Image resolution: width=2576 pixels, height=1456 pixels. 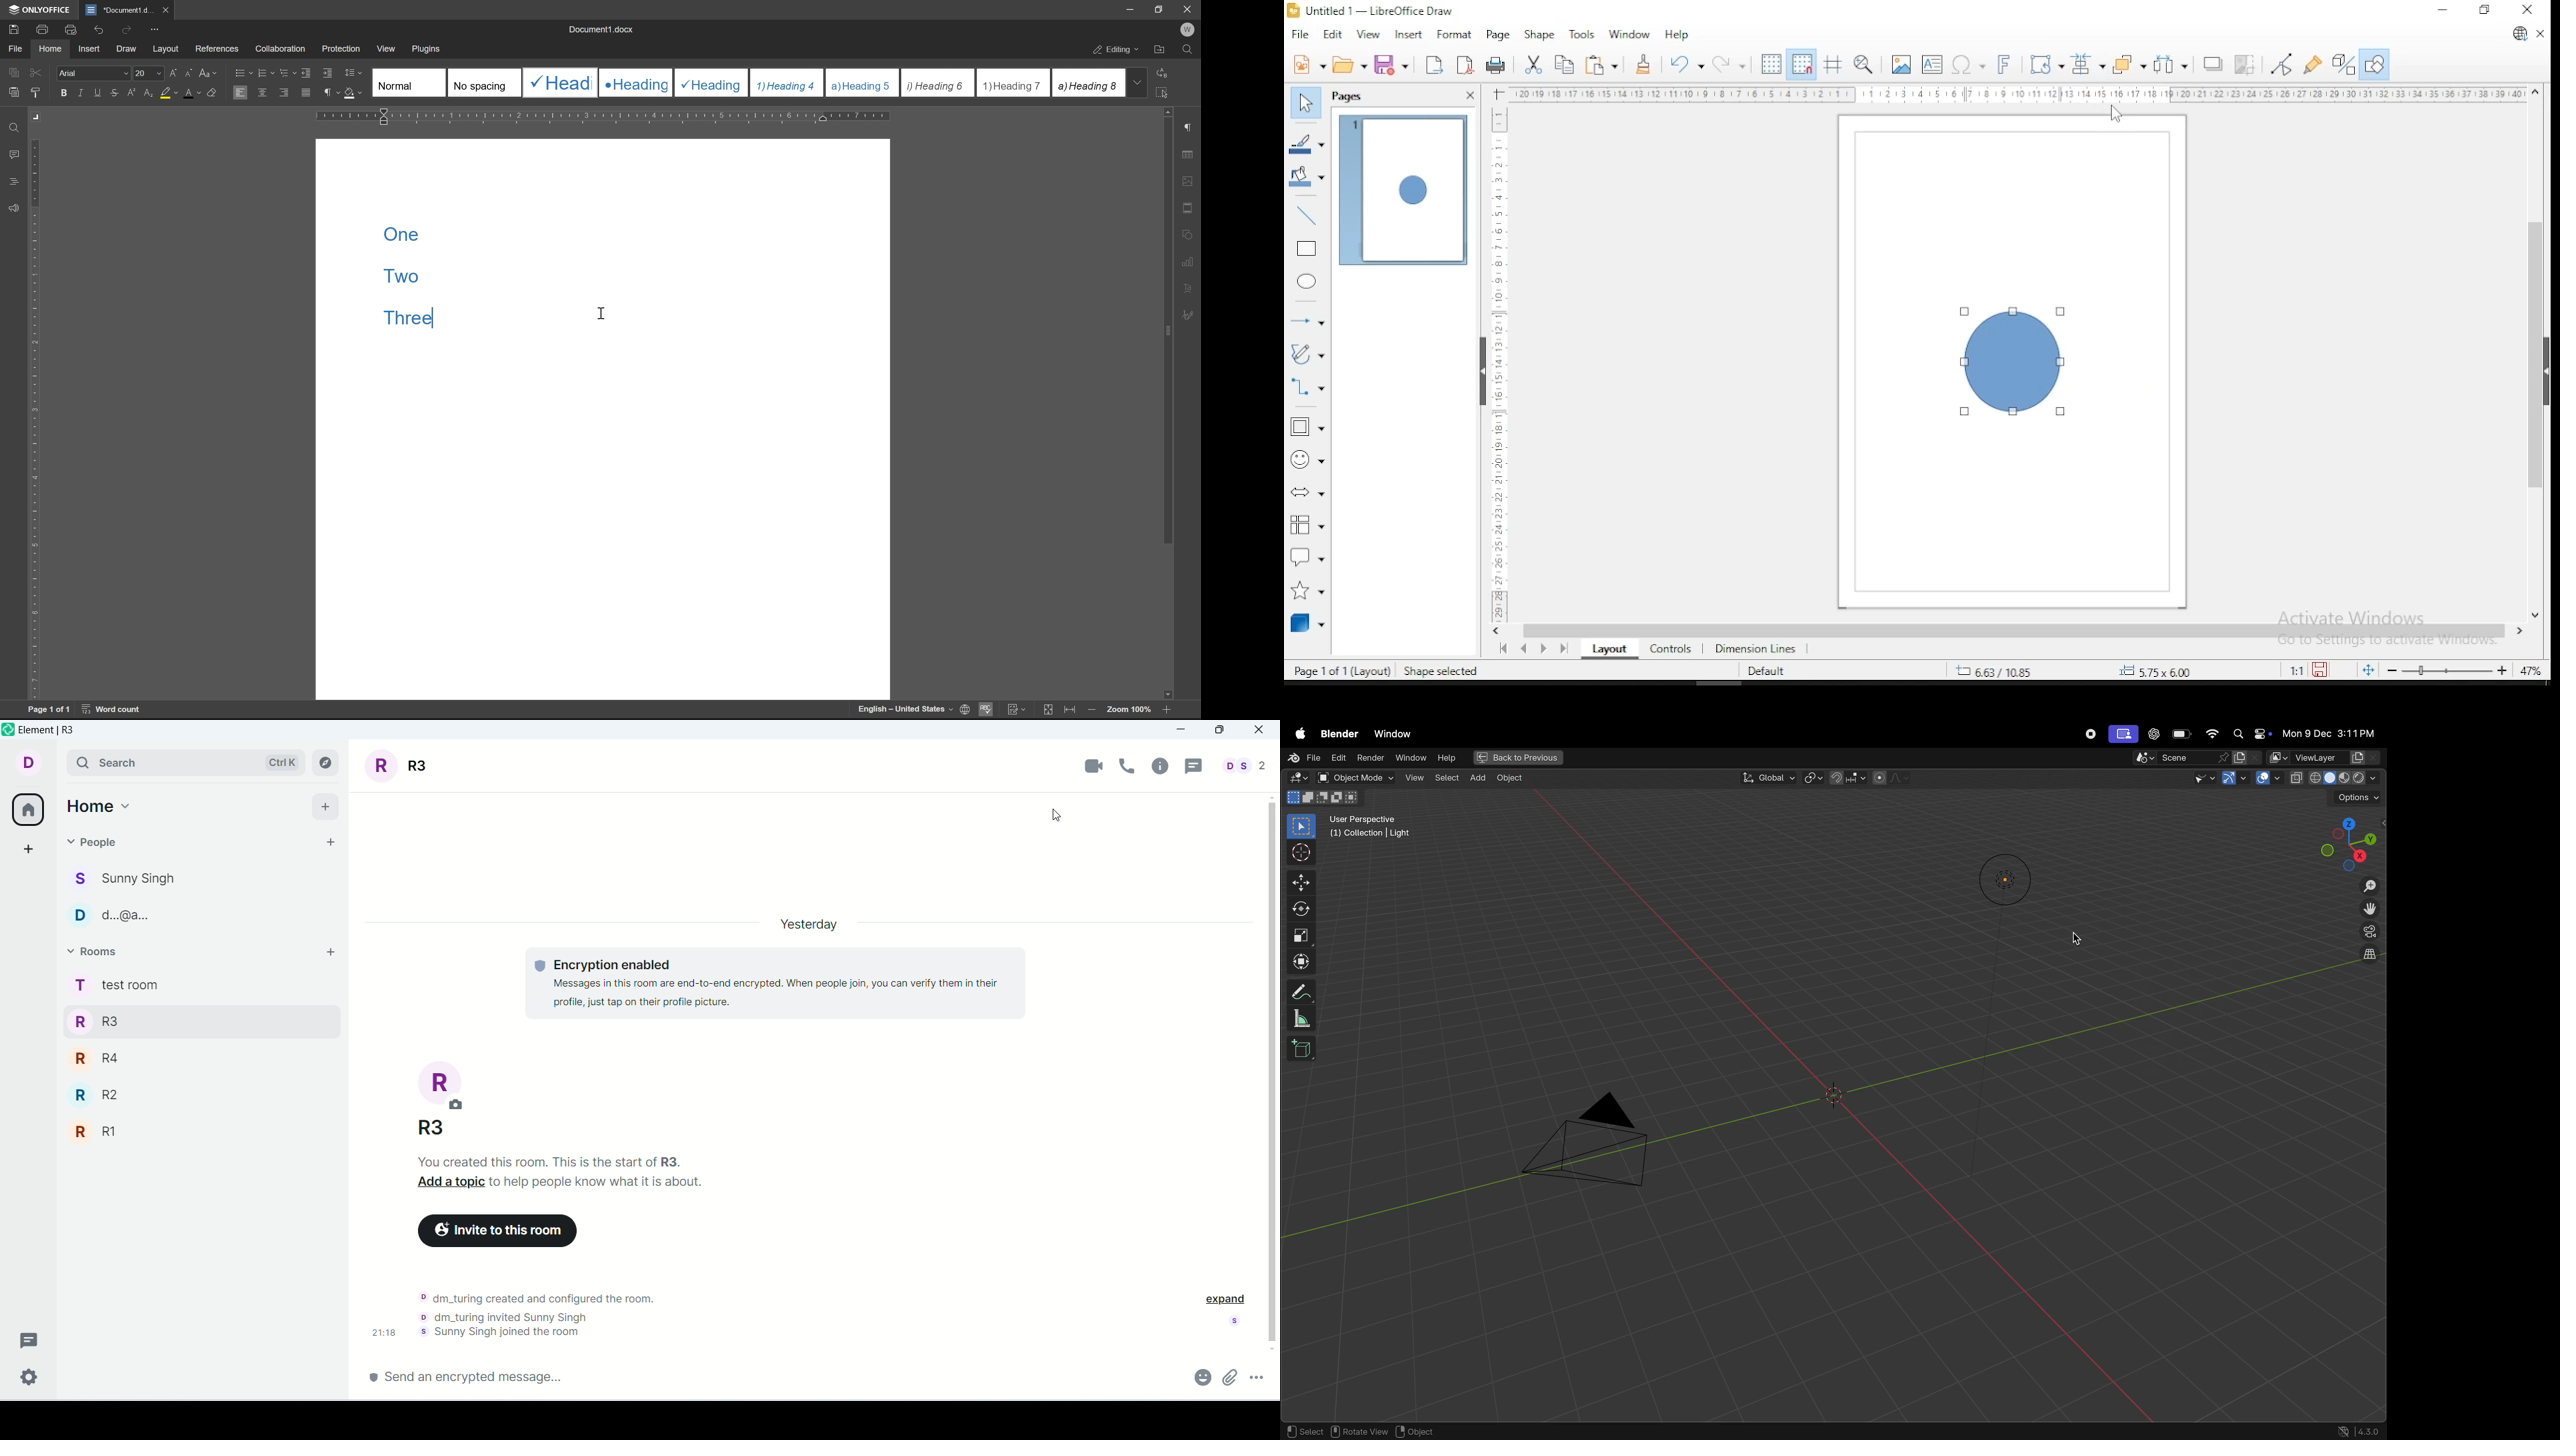 What do you see at coordinates (15, 129) in the screenshot?
I see `find` at bounding box center [15, 129].